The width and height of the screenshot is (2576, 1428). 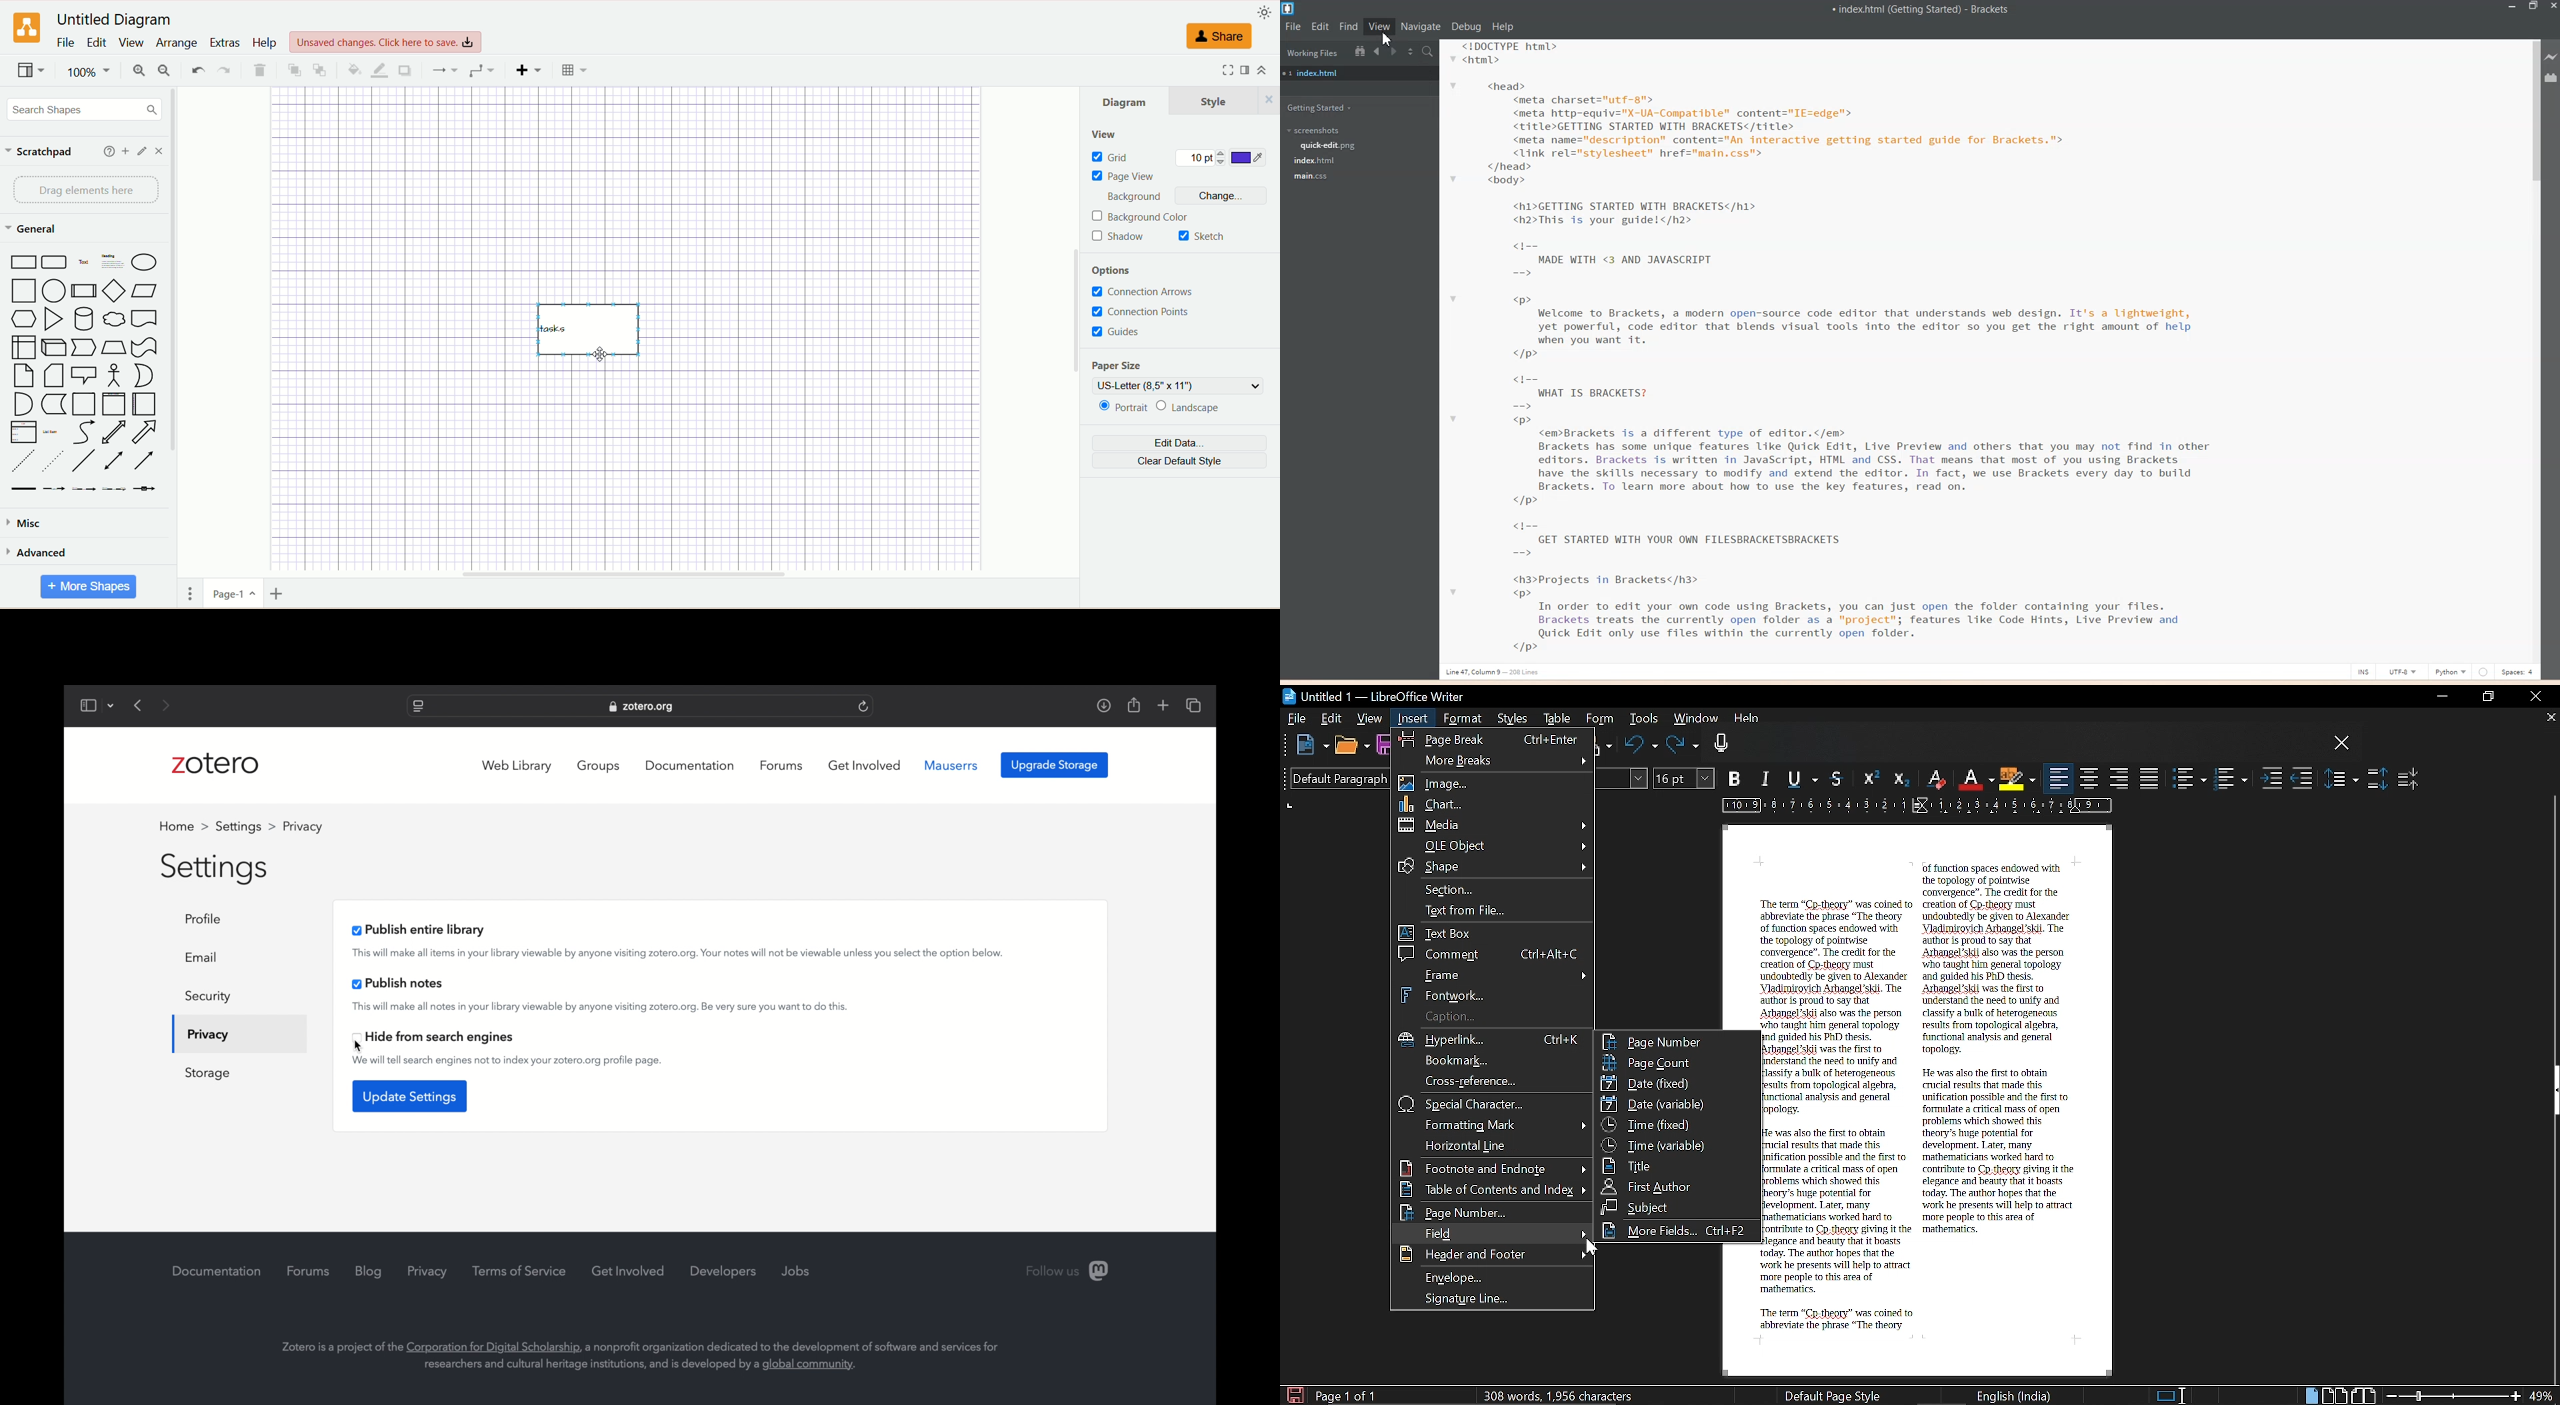 What do you see at coordinates (115, 21) in the screenshot?
I see `Untitled Diagram` at bounding box center [115, 21].